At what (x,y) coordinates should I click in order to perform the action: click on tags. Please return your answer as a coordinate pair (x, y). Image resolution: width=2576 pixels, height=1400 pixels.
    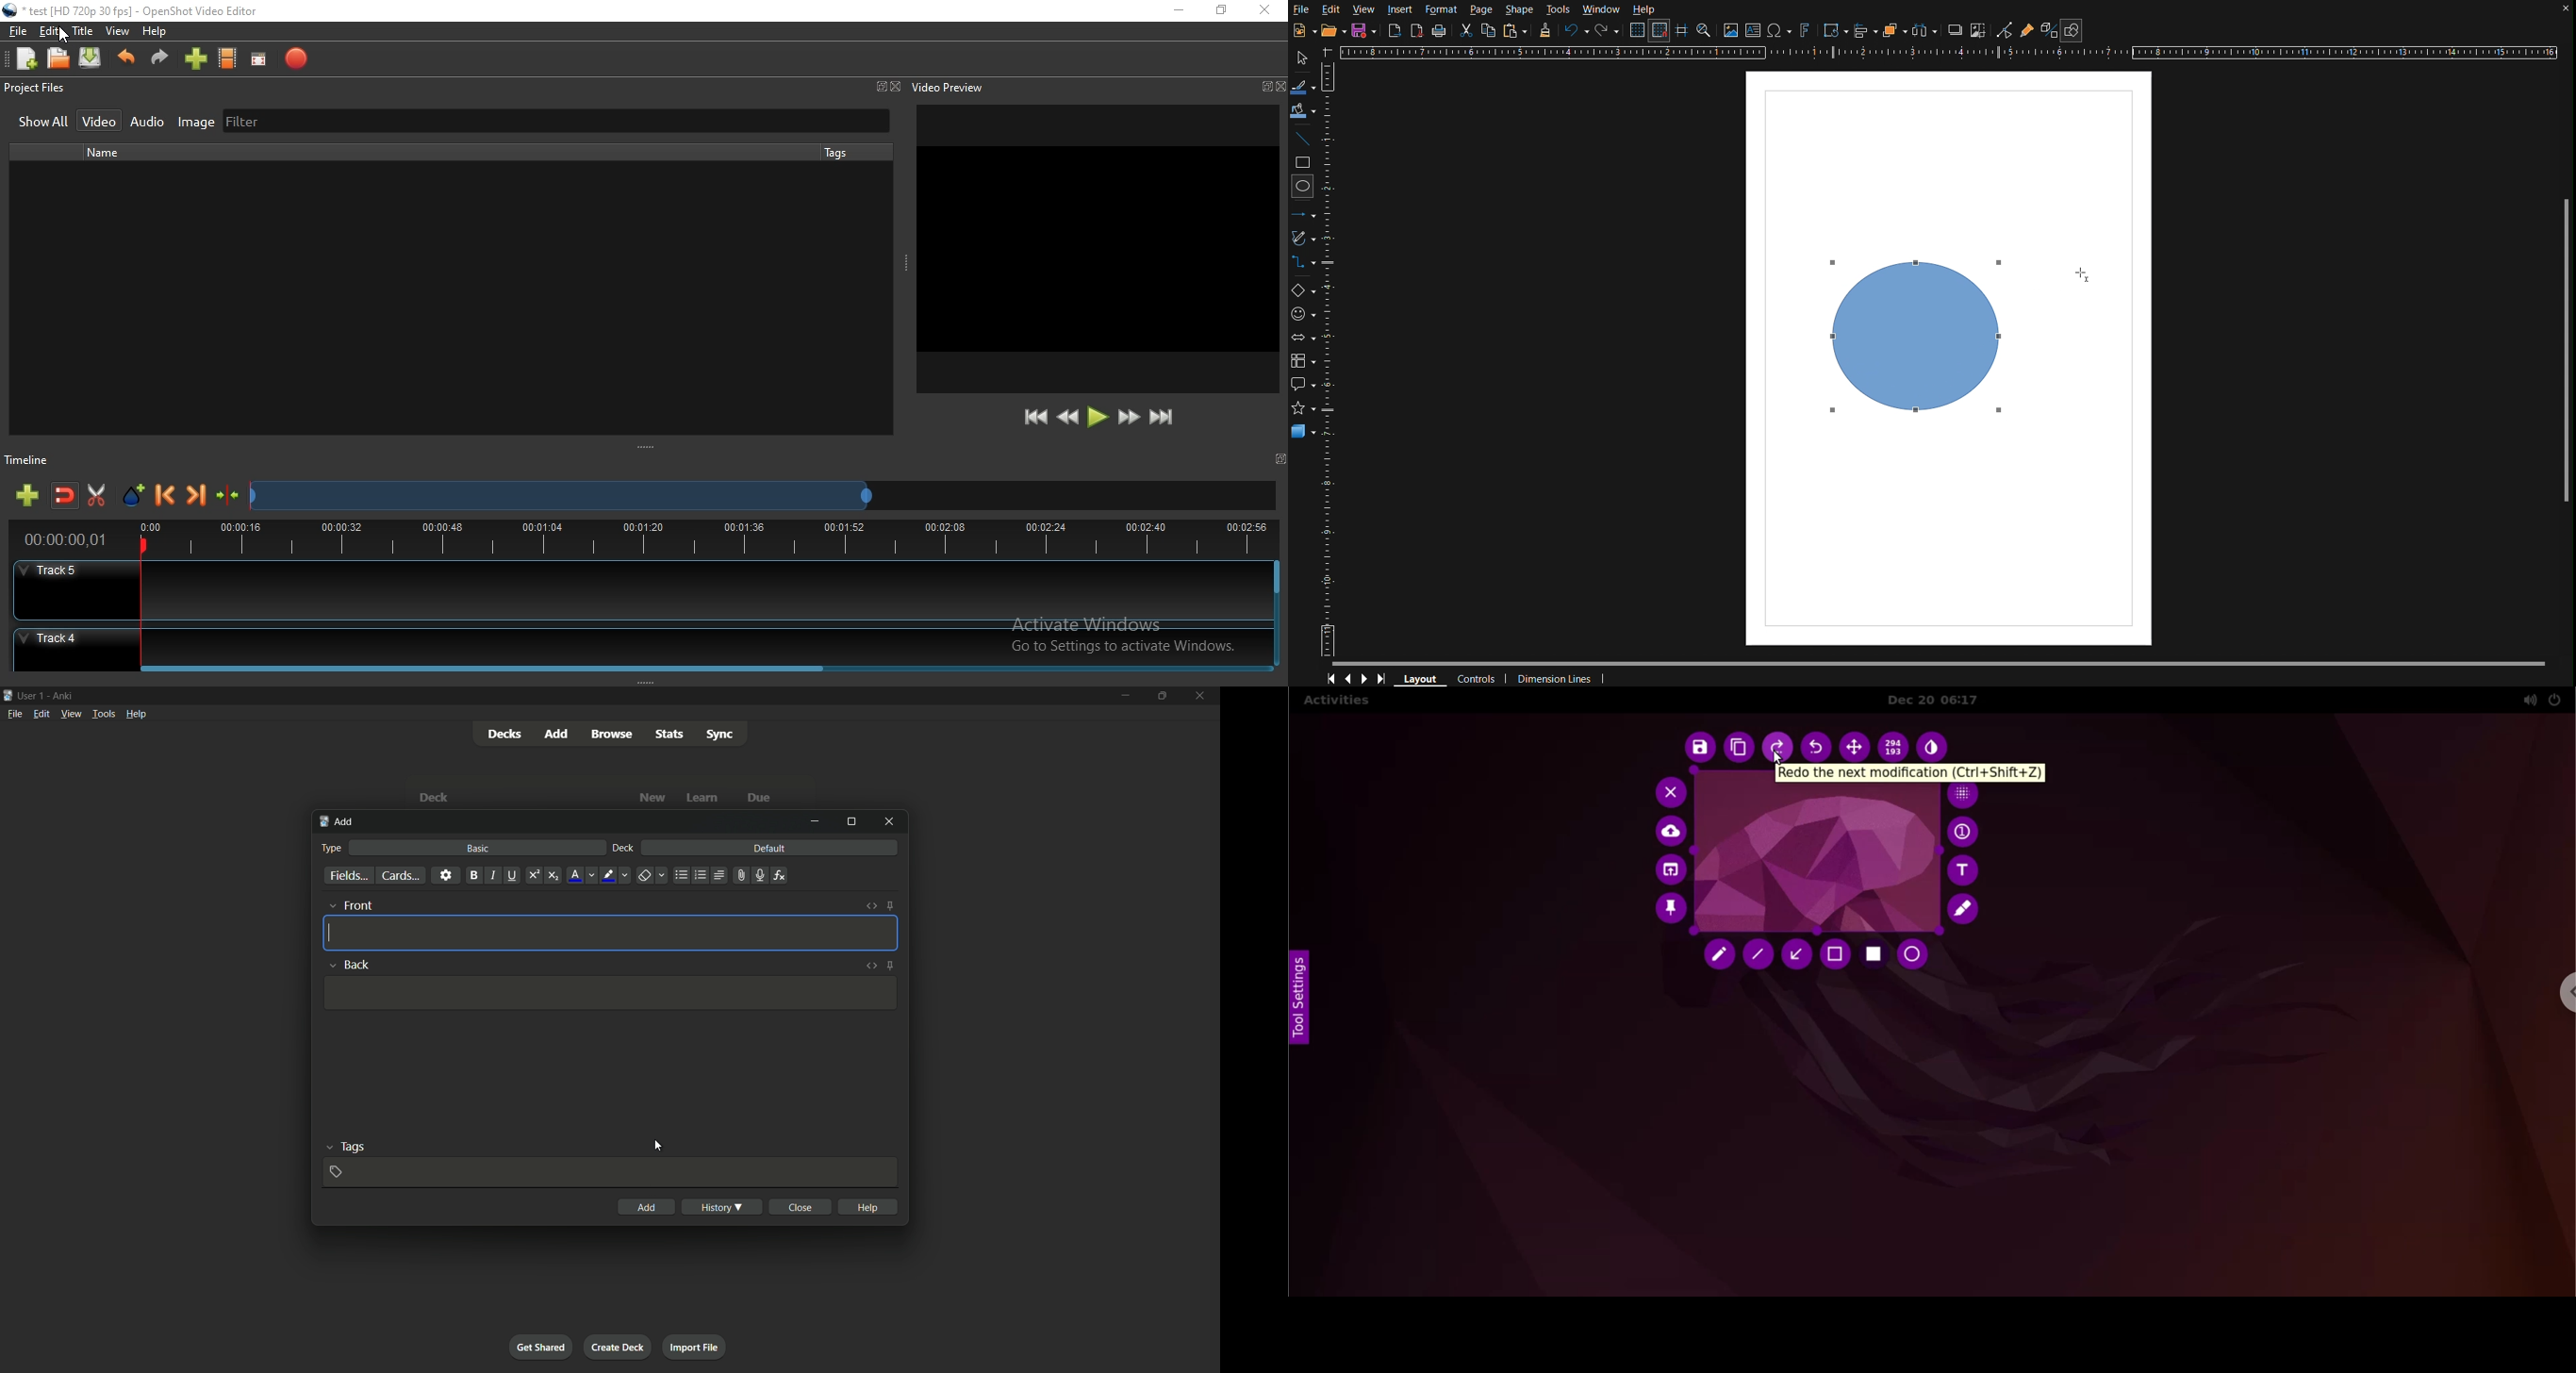
    Looking at the image, I should click on (346, 1145).